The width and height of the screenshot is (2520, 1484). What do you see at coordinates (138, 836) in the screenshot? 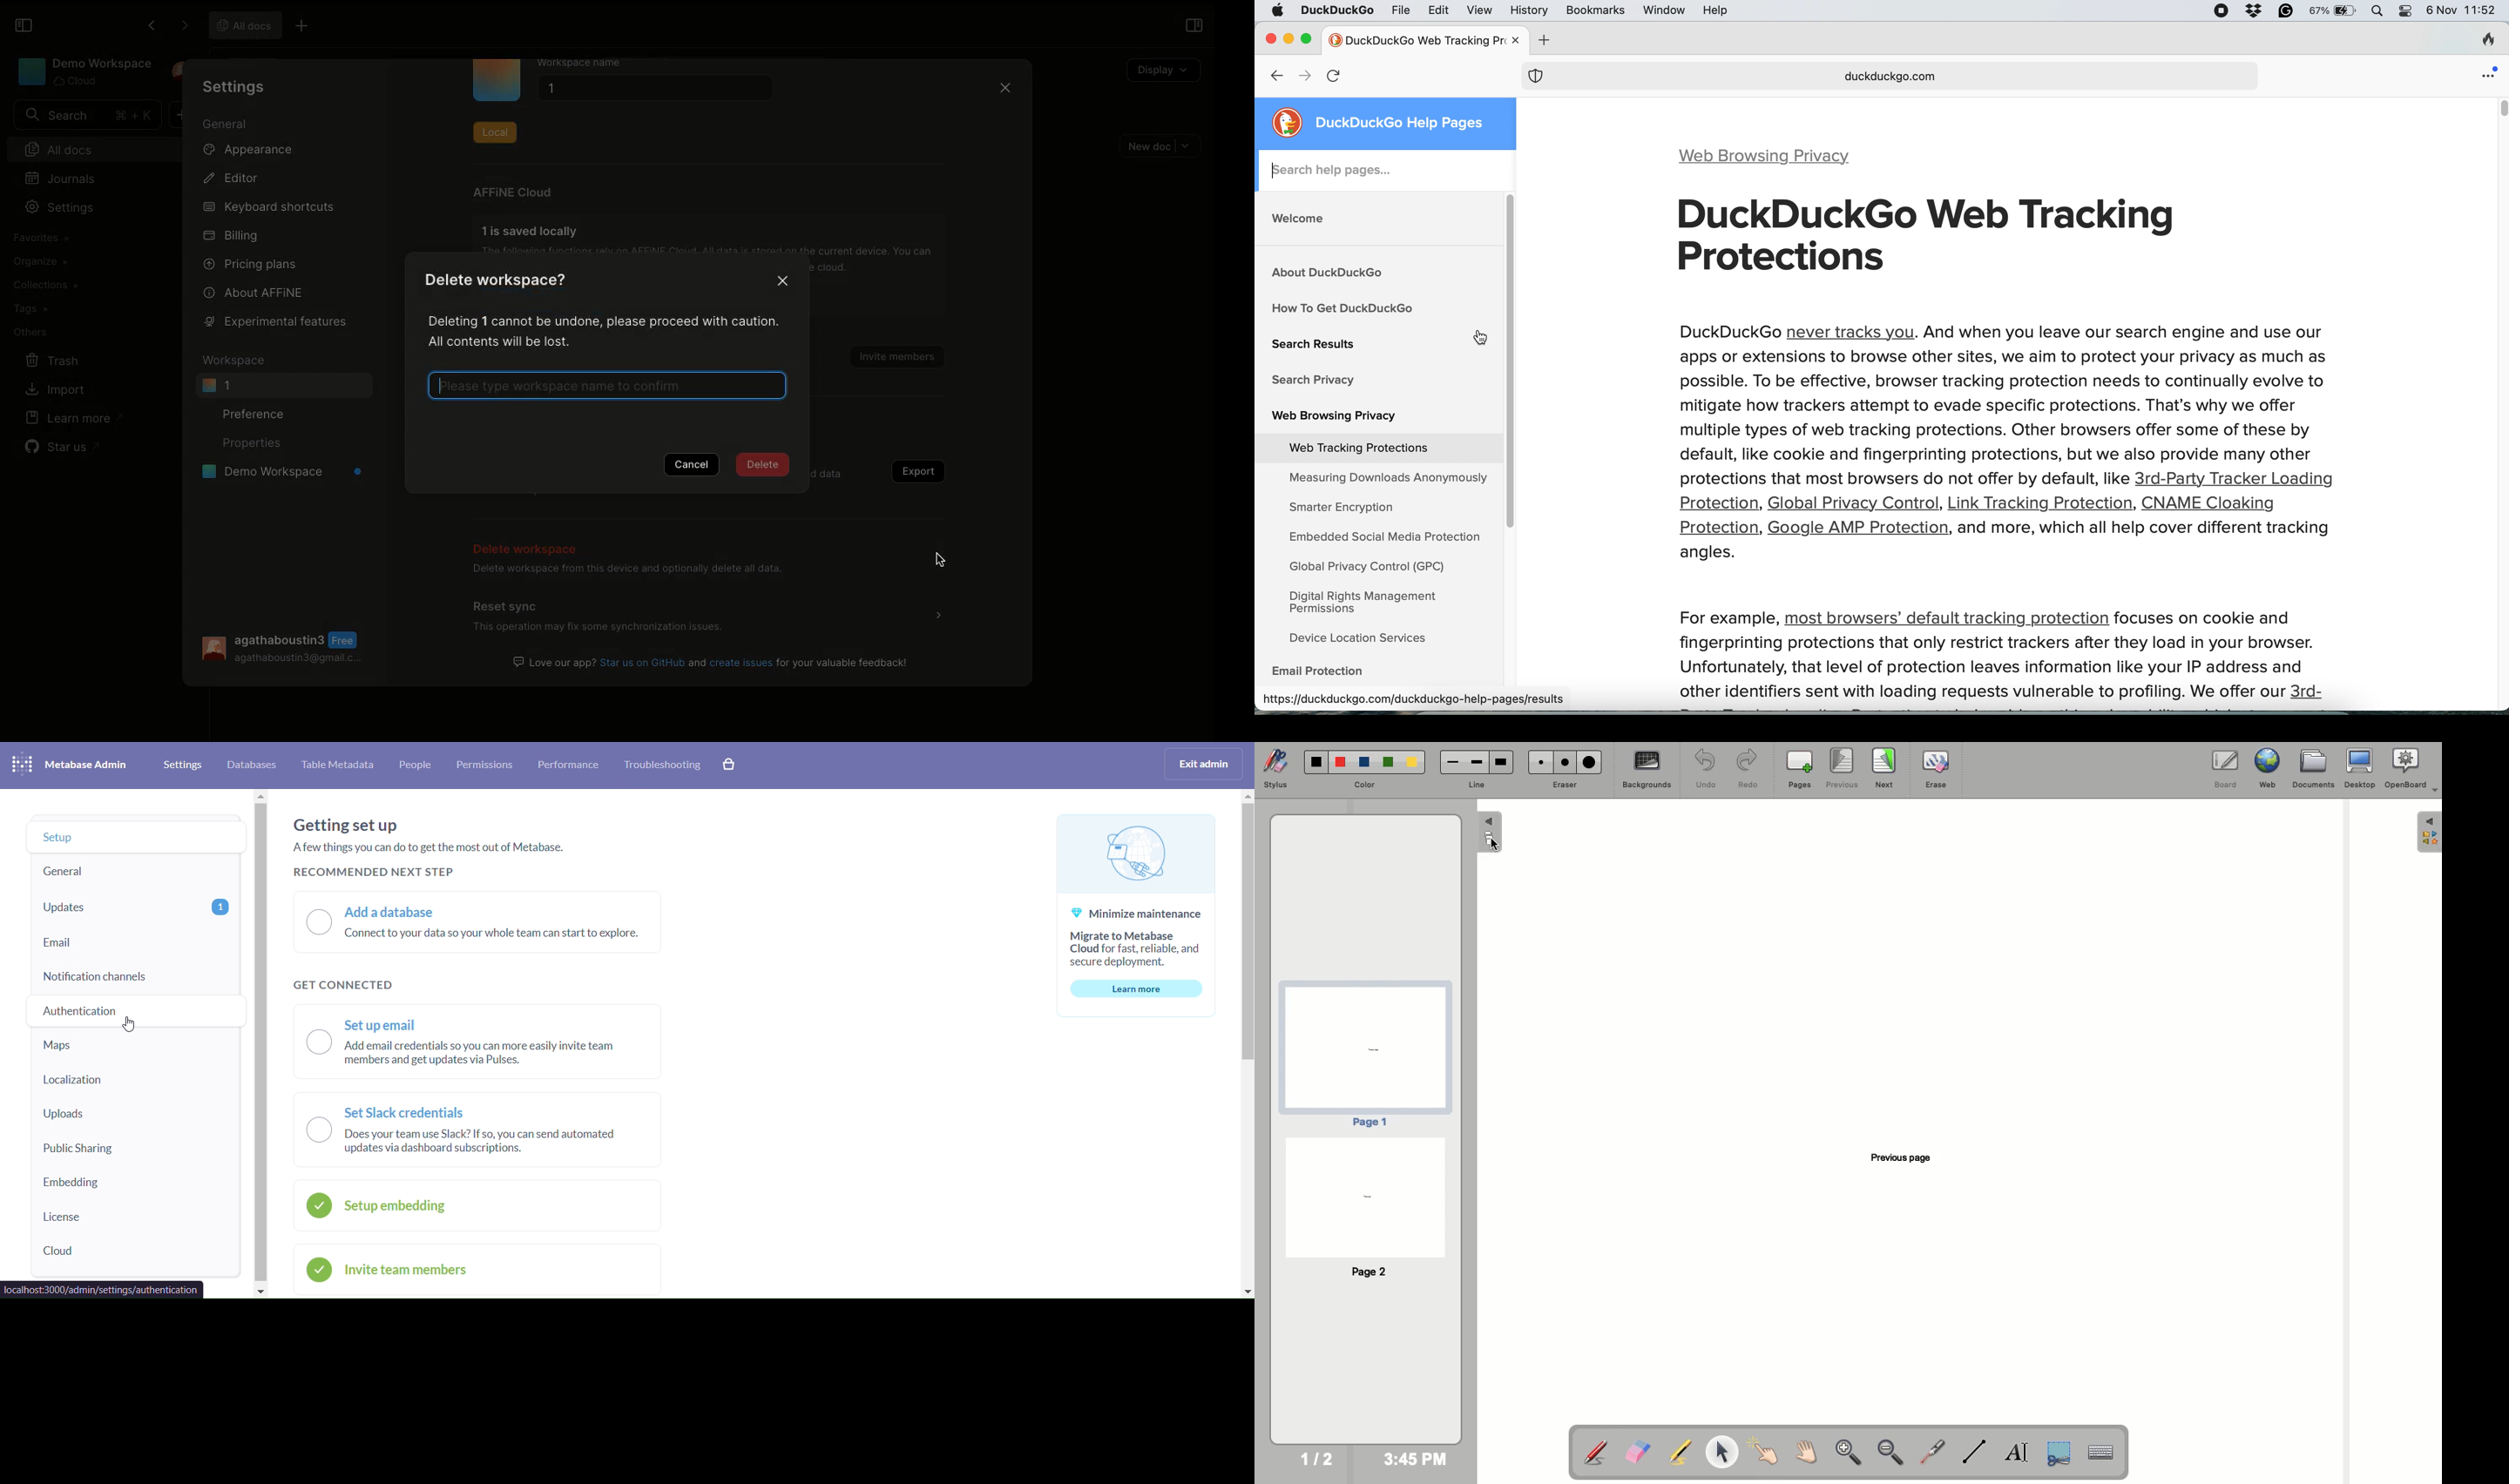
I see `setup` at bounding box center [138, 836].